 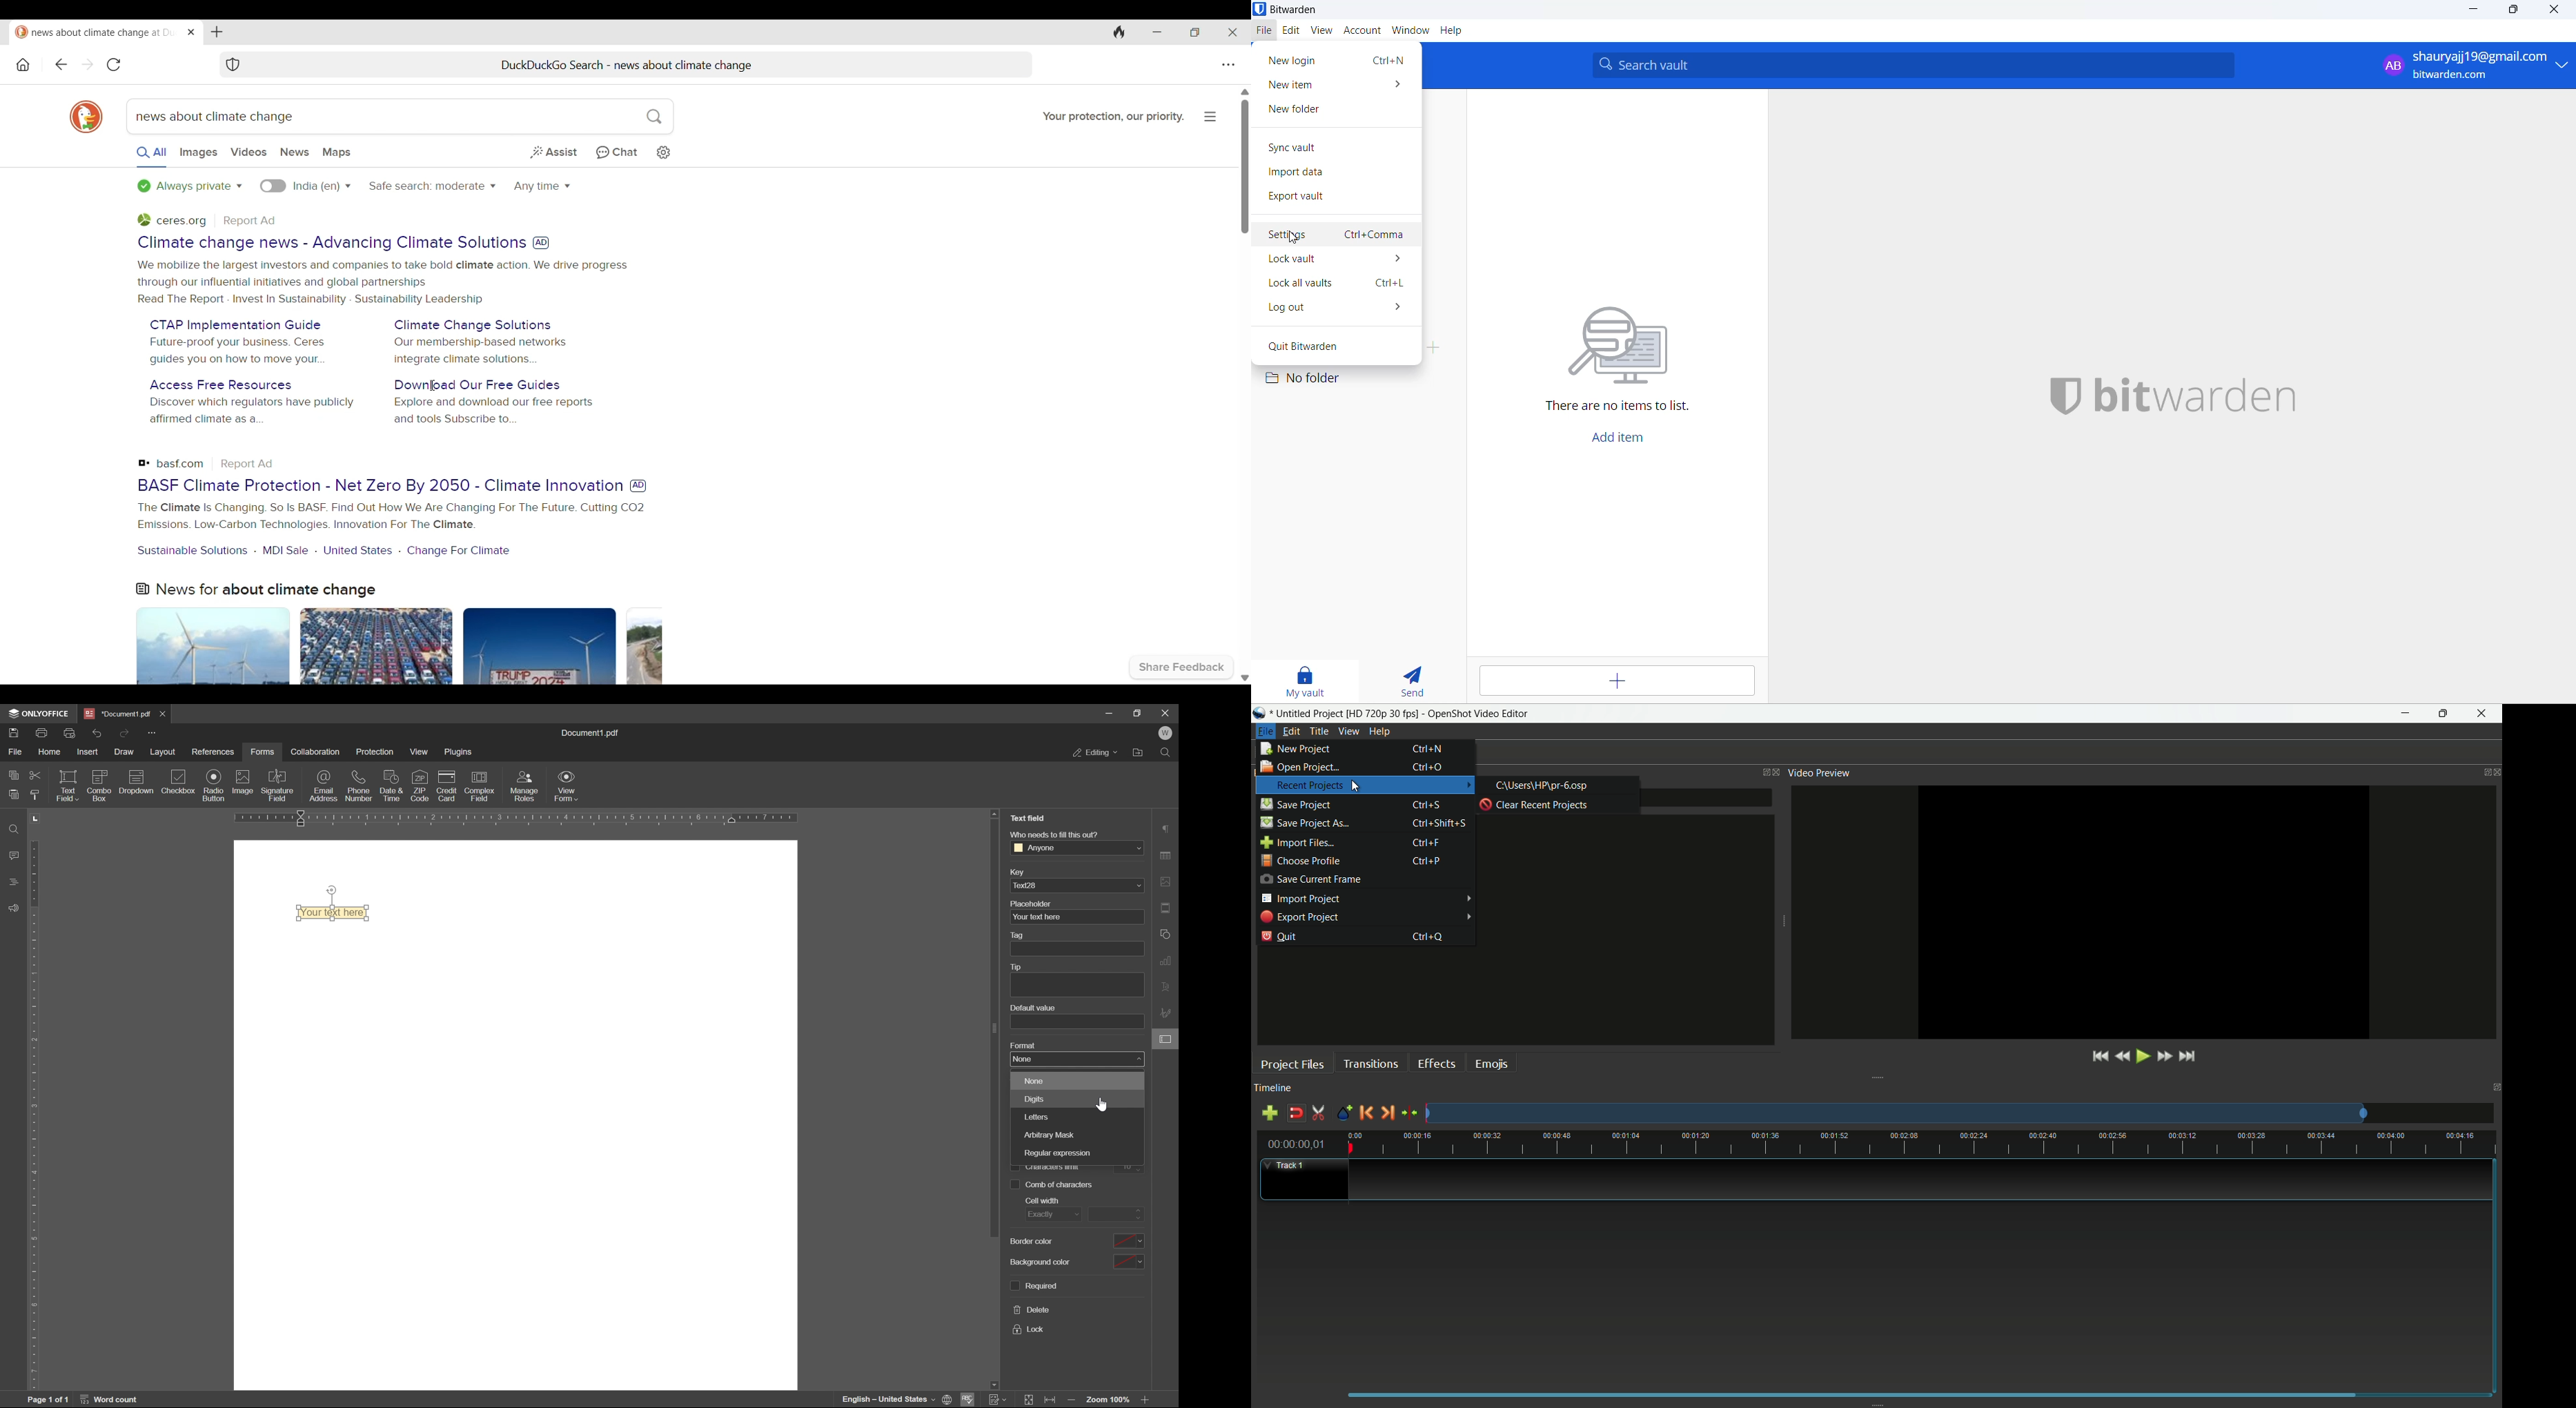 What do you see at coordinates (1410, 1112) in the screenshot?
I see `center the timeline on the playhead` at bounding box center [1410, 1112].